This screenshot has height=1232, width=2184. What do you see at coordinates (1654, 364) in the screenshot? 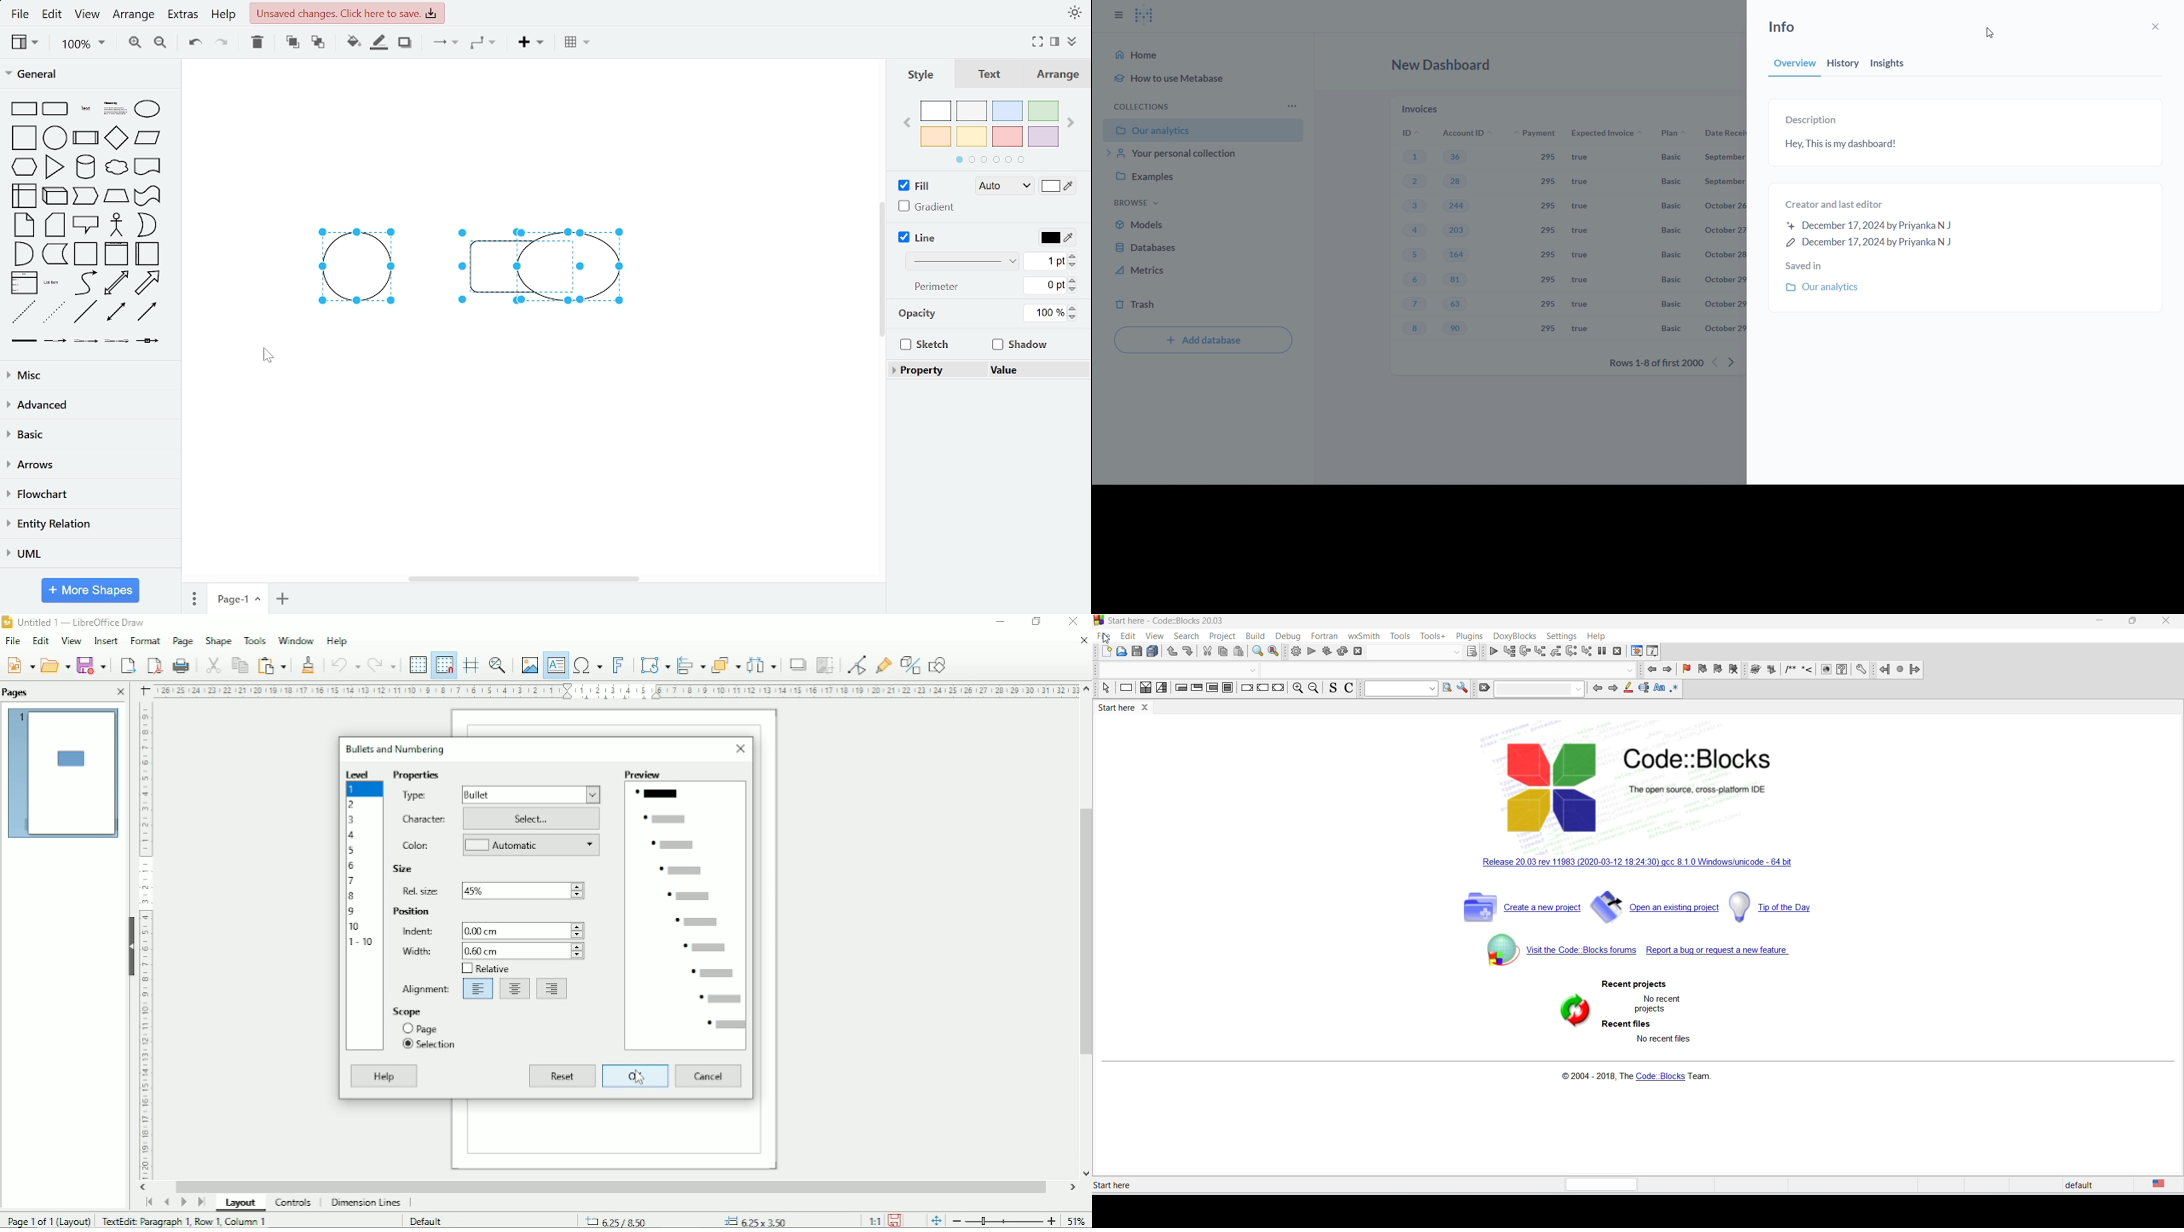
I see `rows 1-8 of first 2000` at bounding box center [1654, 364].